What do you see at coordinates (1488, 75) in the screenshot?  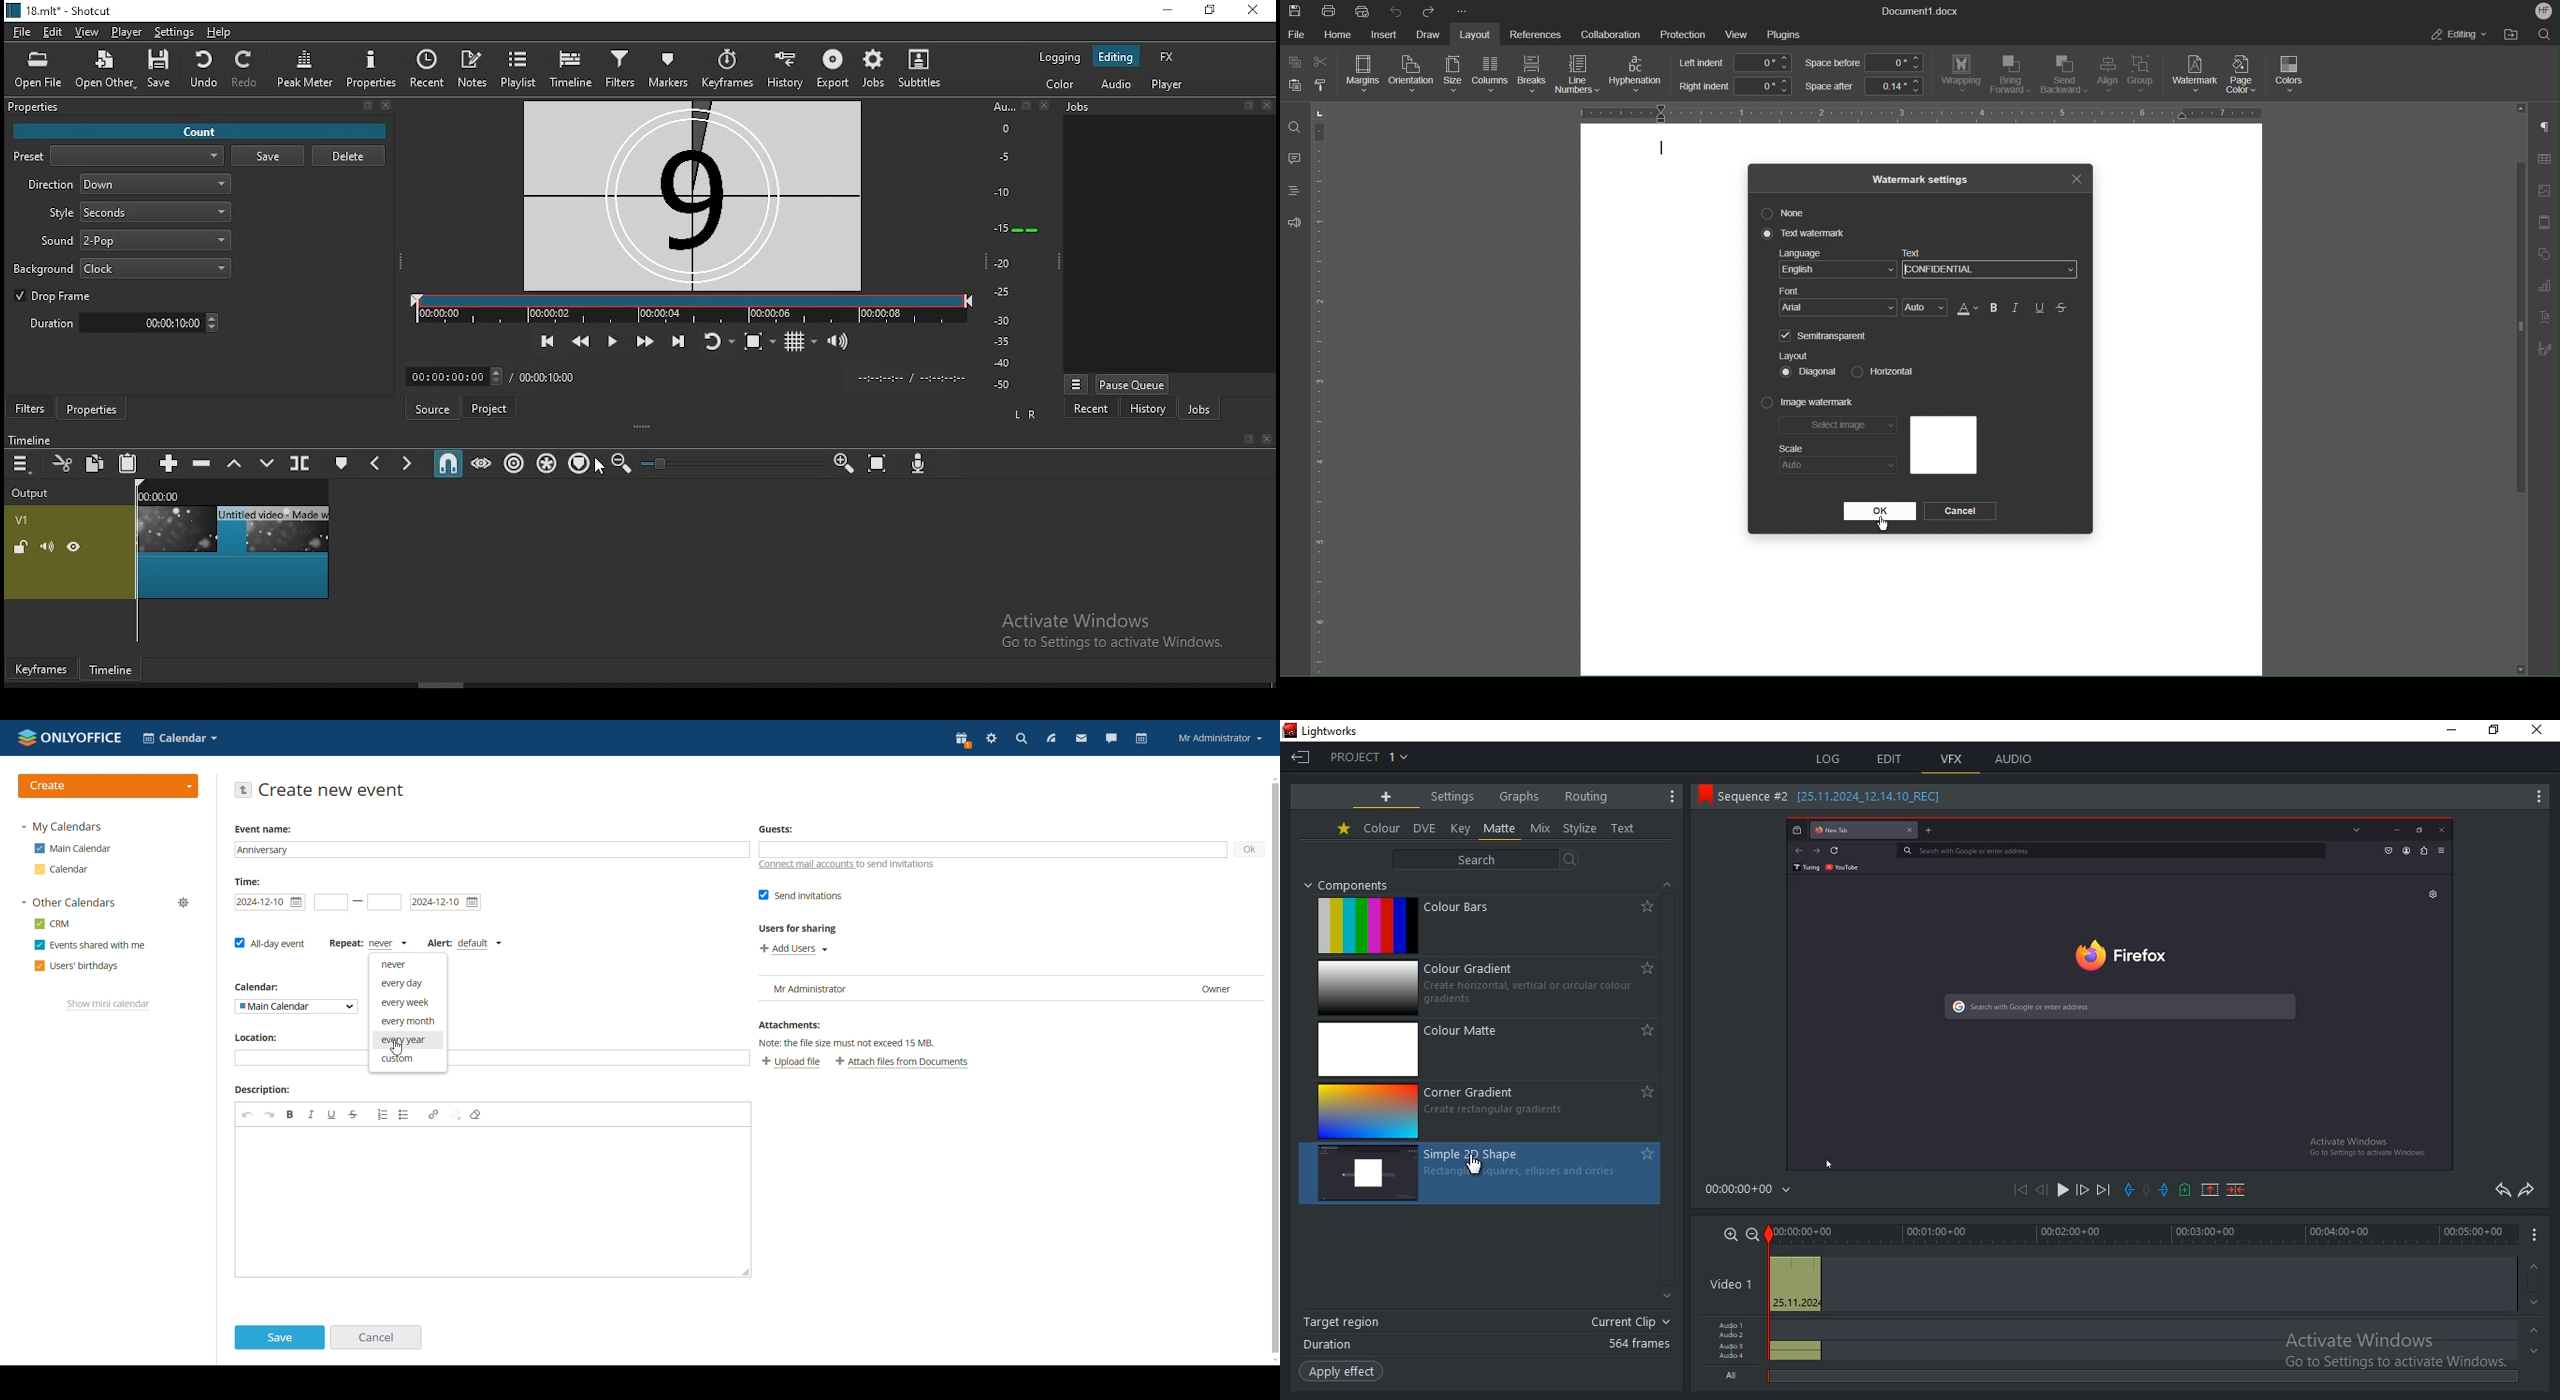 I see `Columns` at bounding box center [1488, 75].